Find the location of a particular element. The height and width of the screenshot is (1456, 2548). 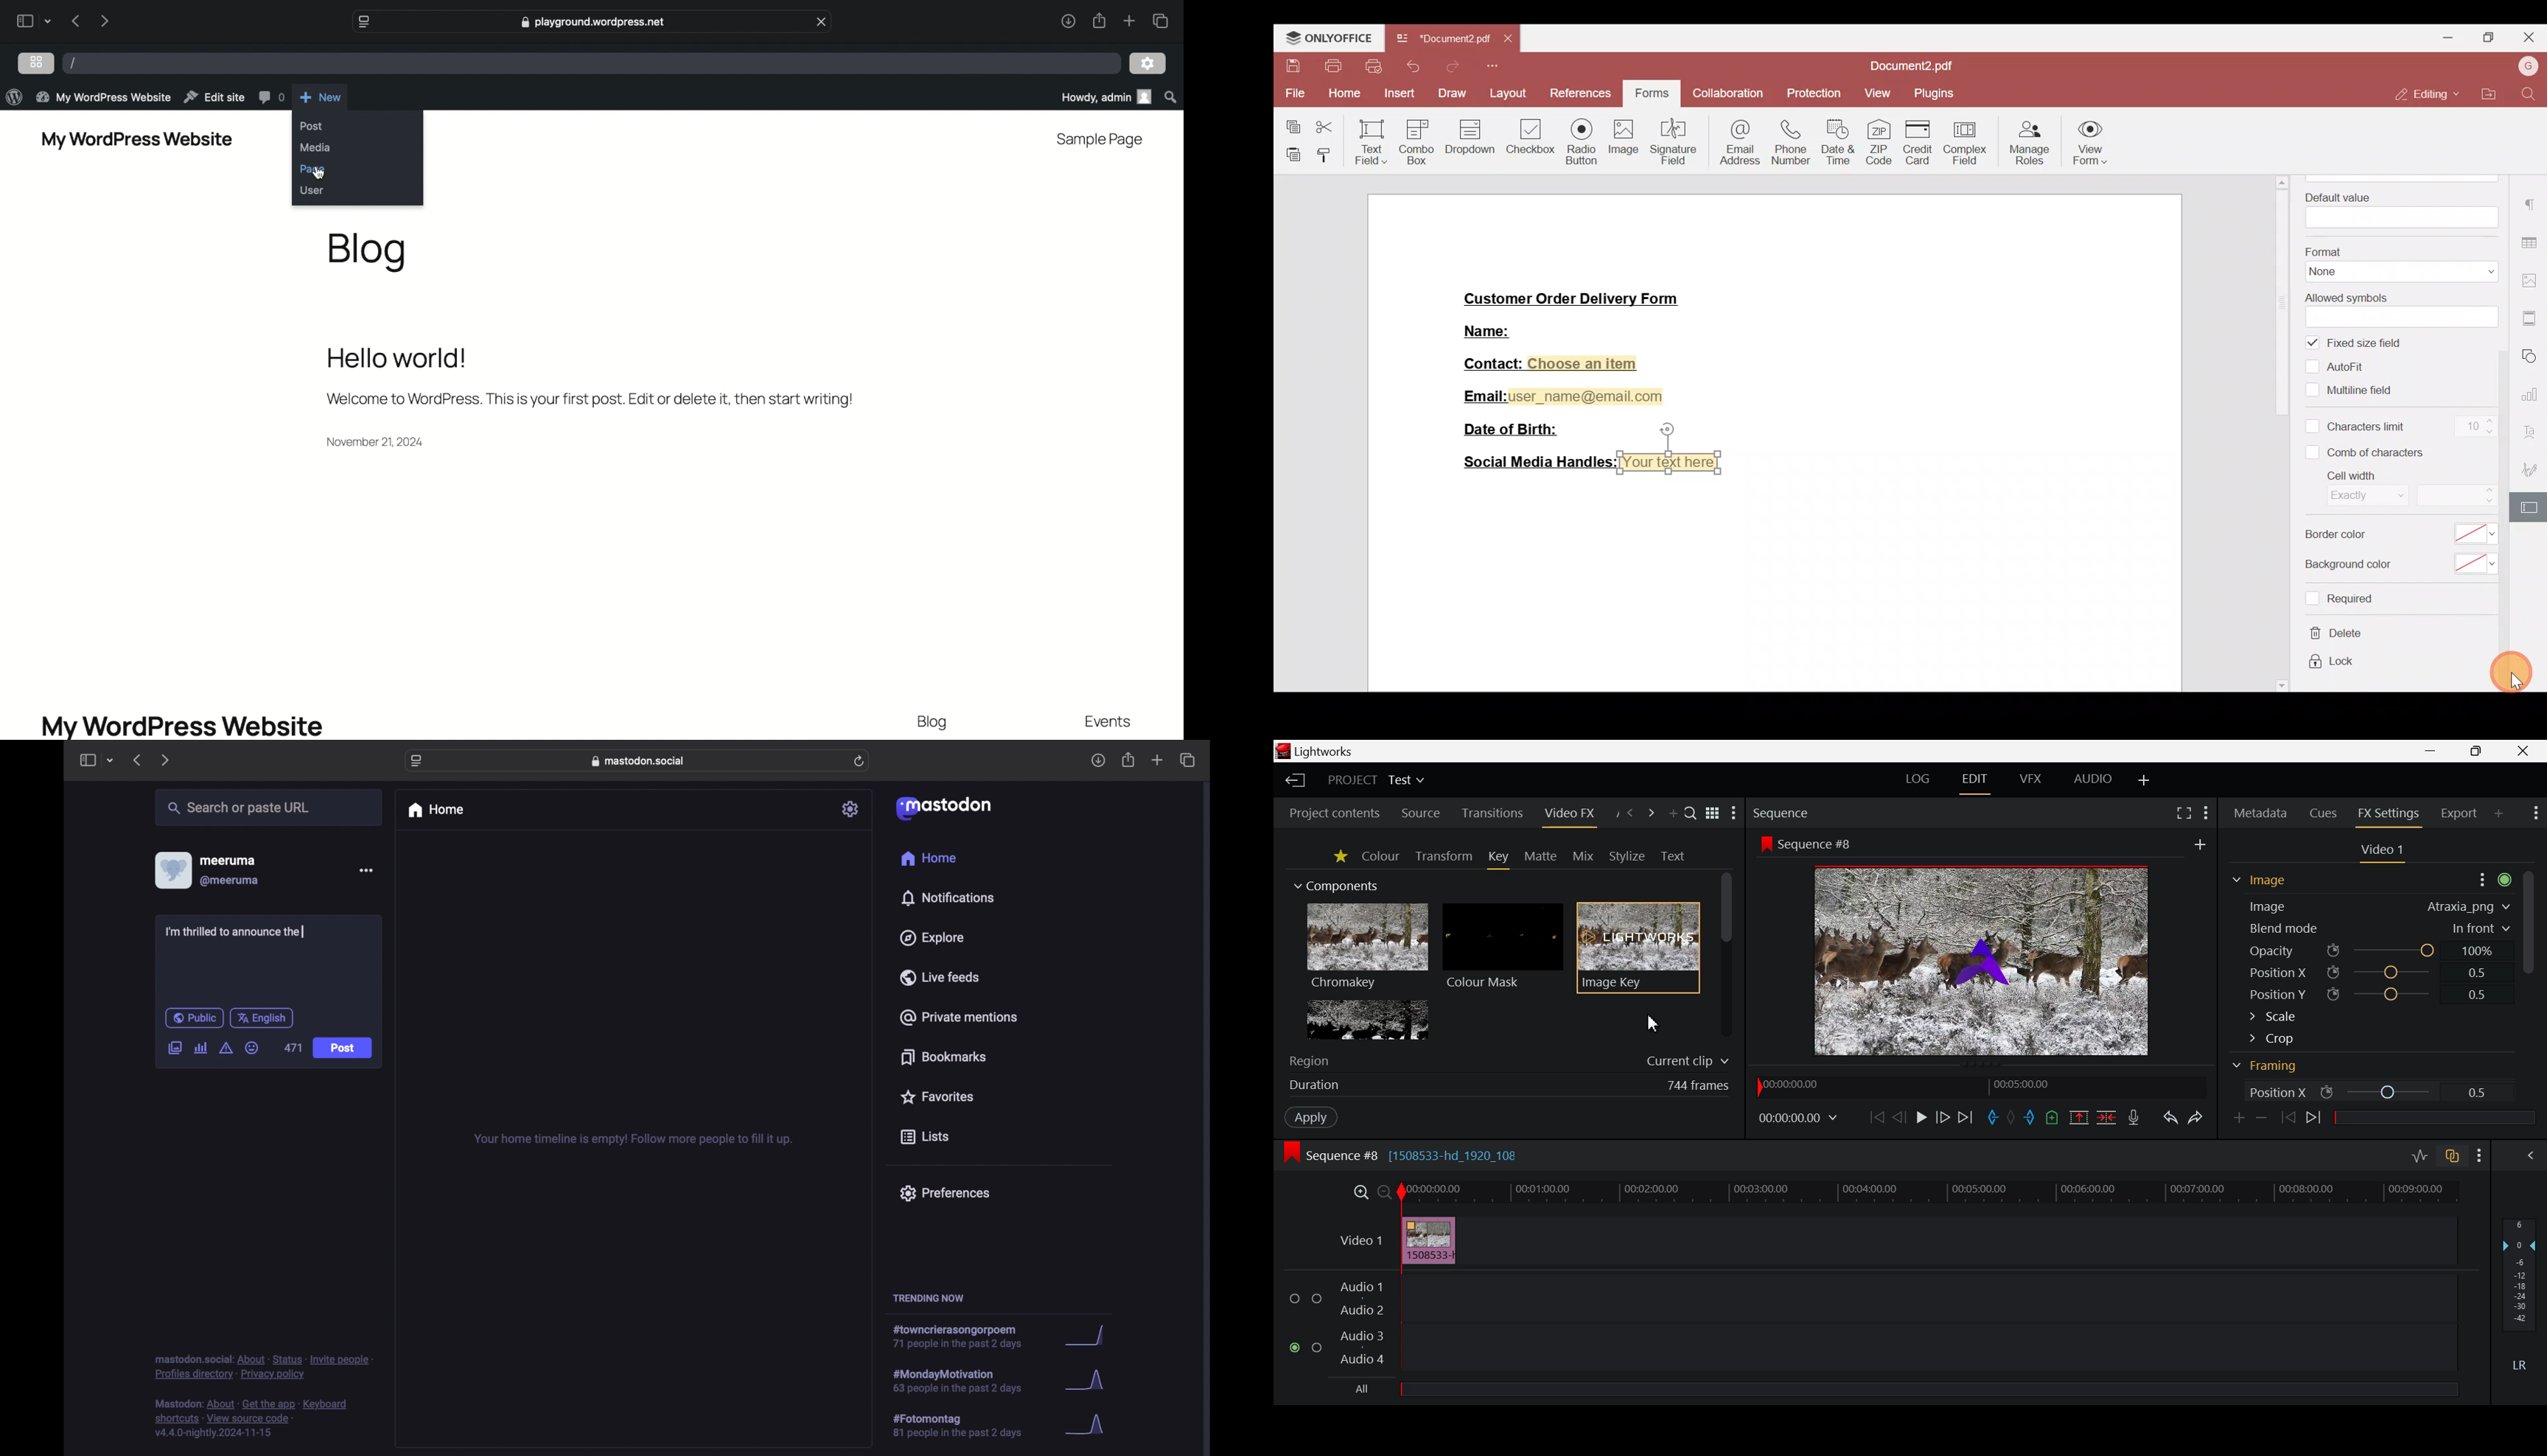

Username is located at coordinates (2526, 67).